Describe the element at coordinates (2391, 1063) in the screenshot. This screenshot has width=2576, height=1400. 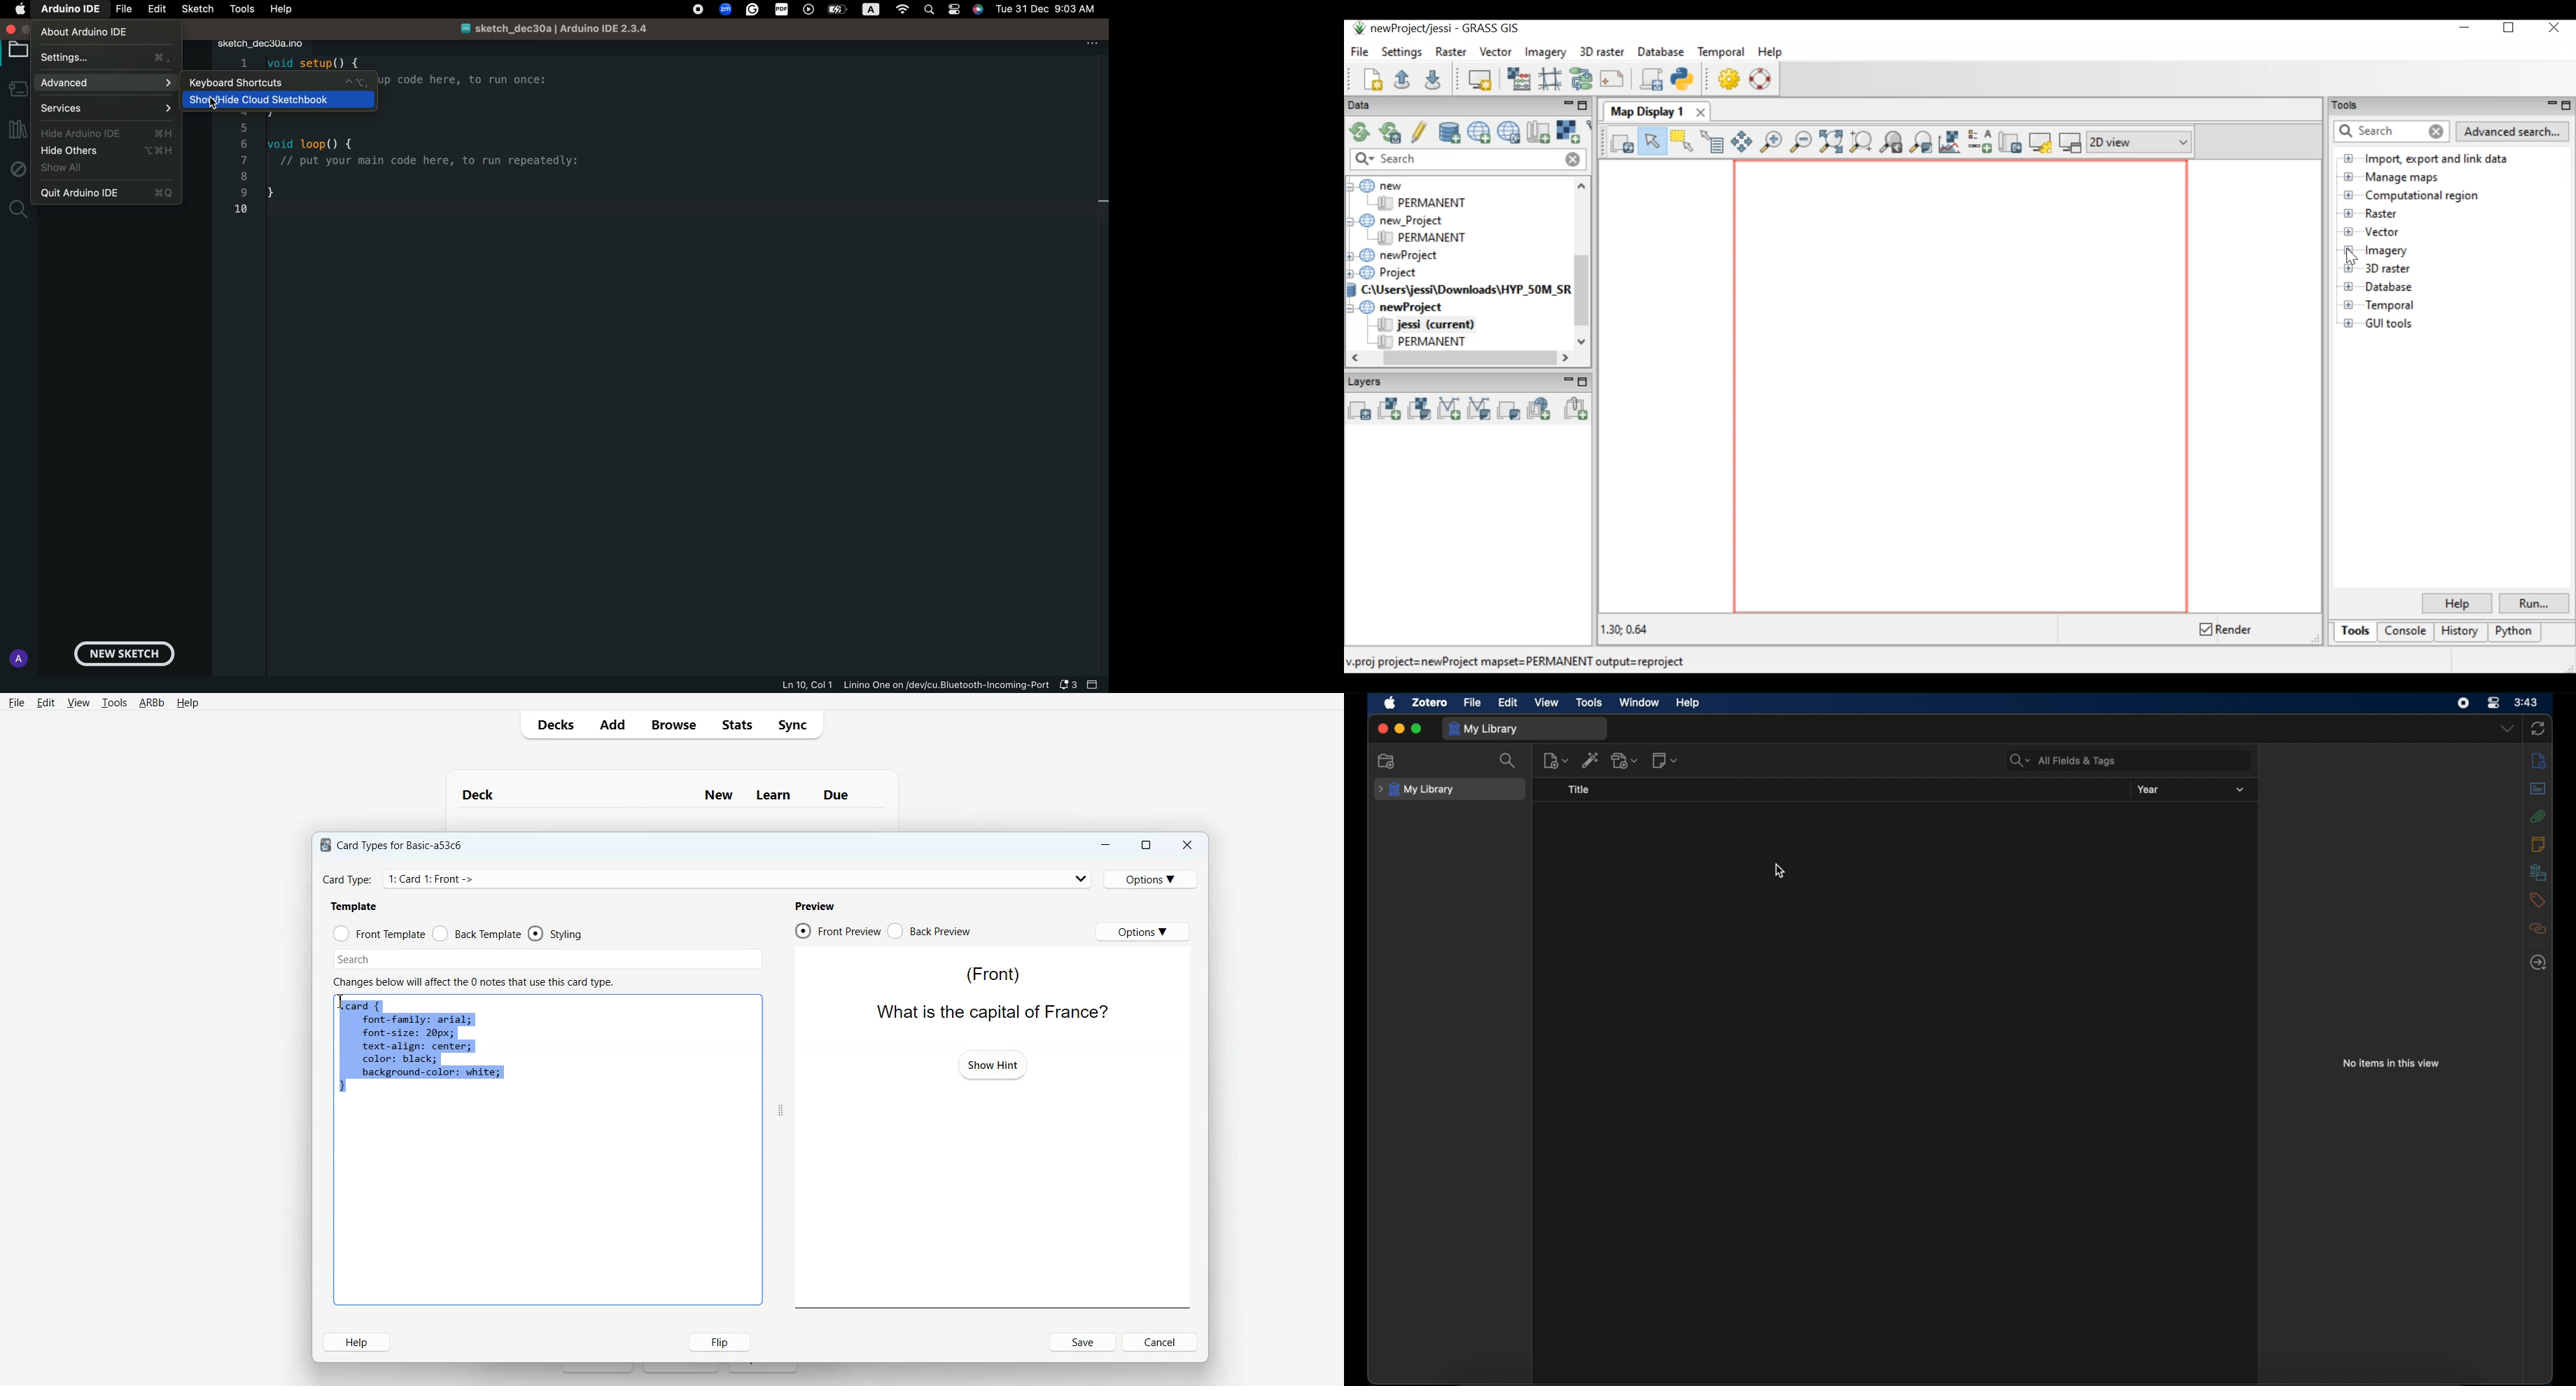
I see `no items in this view` at that location.